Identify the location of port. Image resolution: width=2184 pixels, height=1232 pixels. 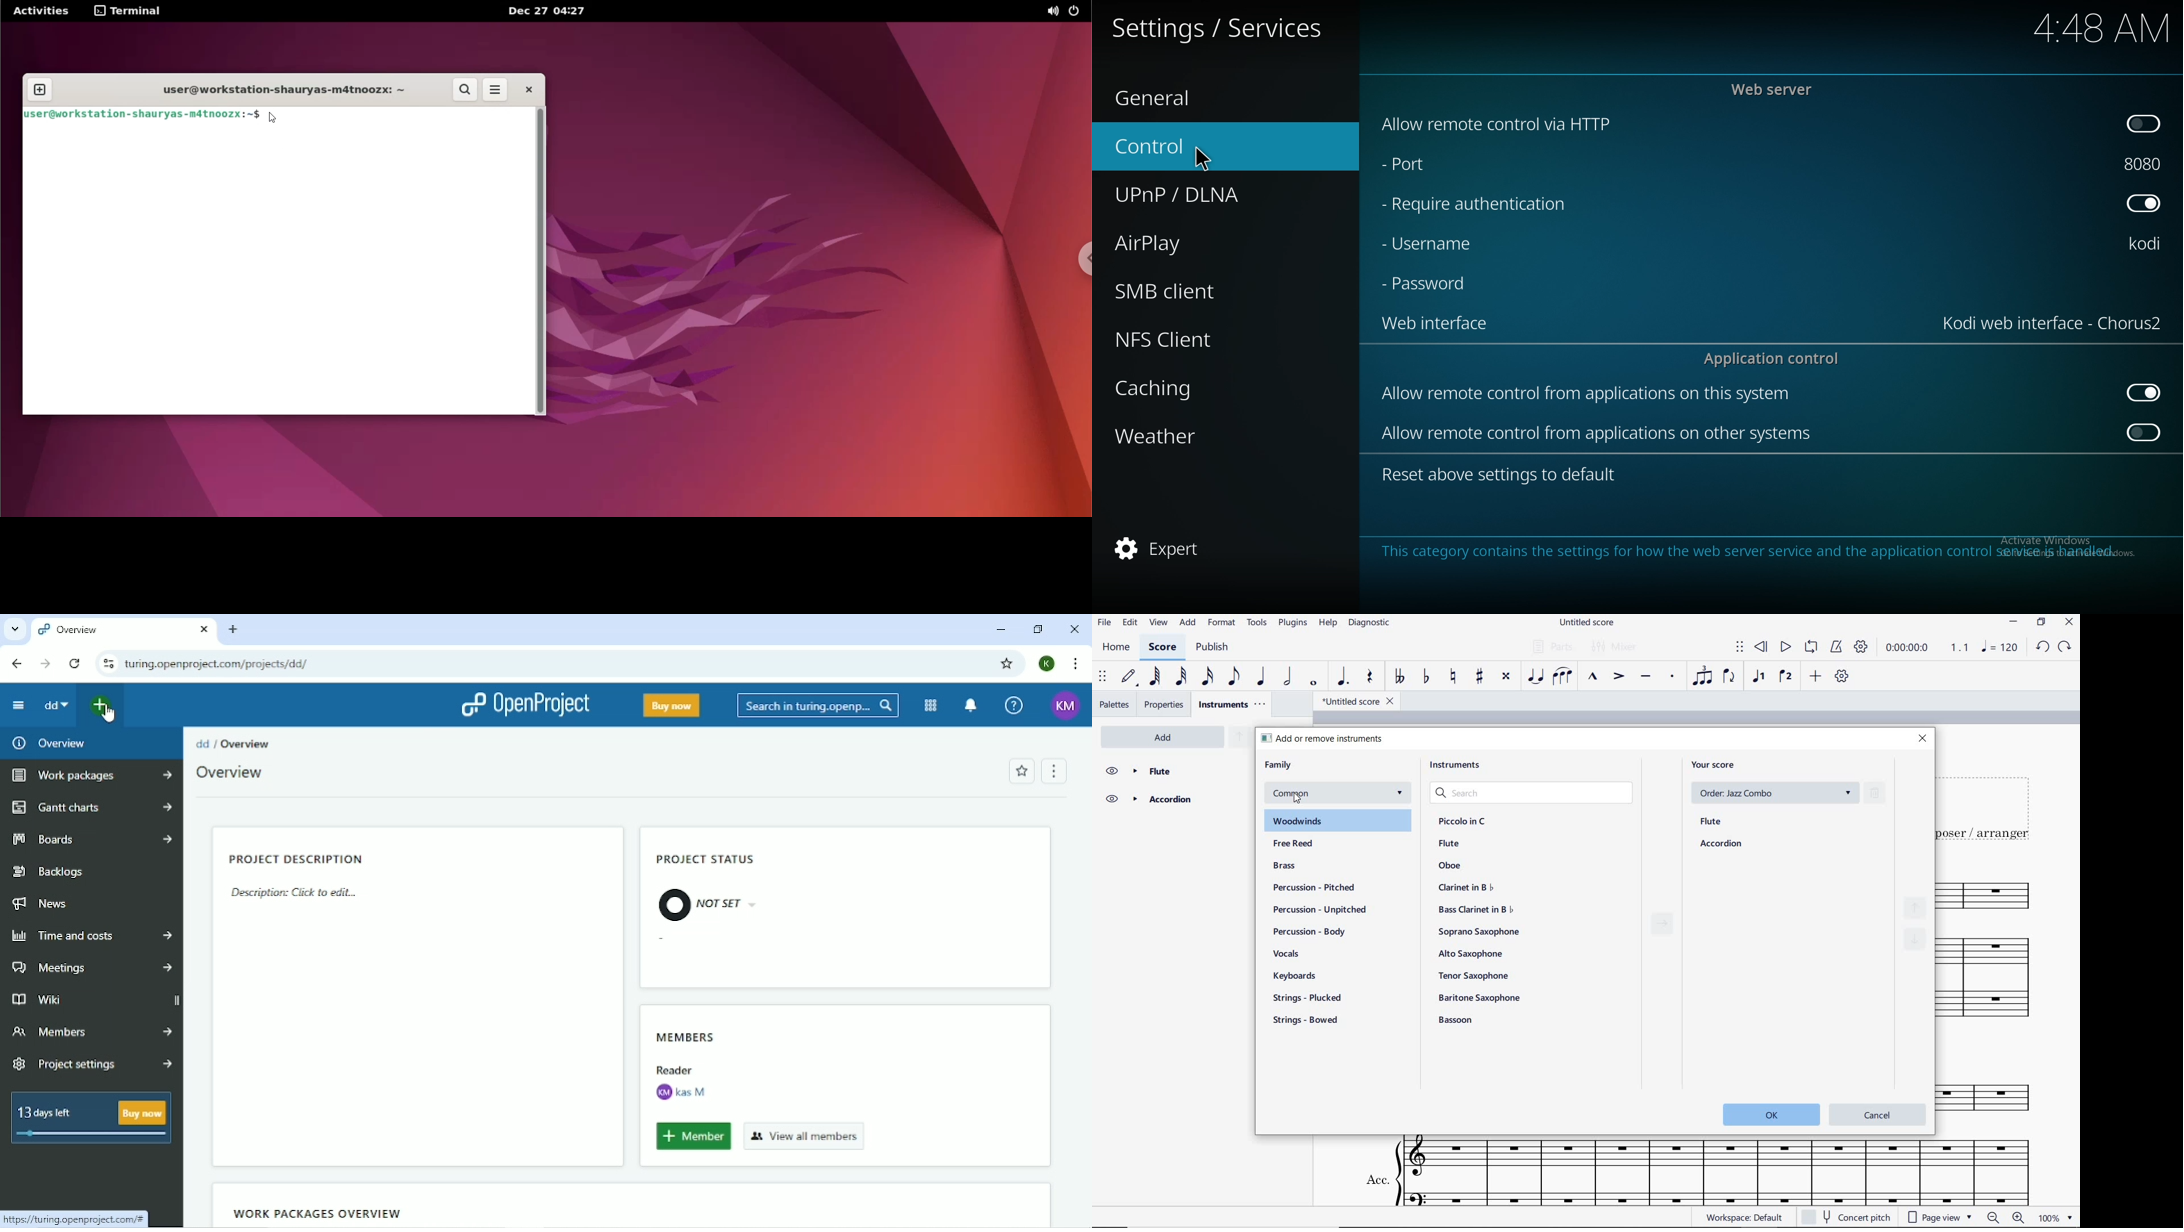
(2148, 164).